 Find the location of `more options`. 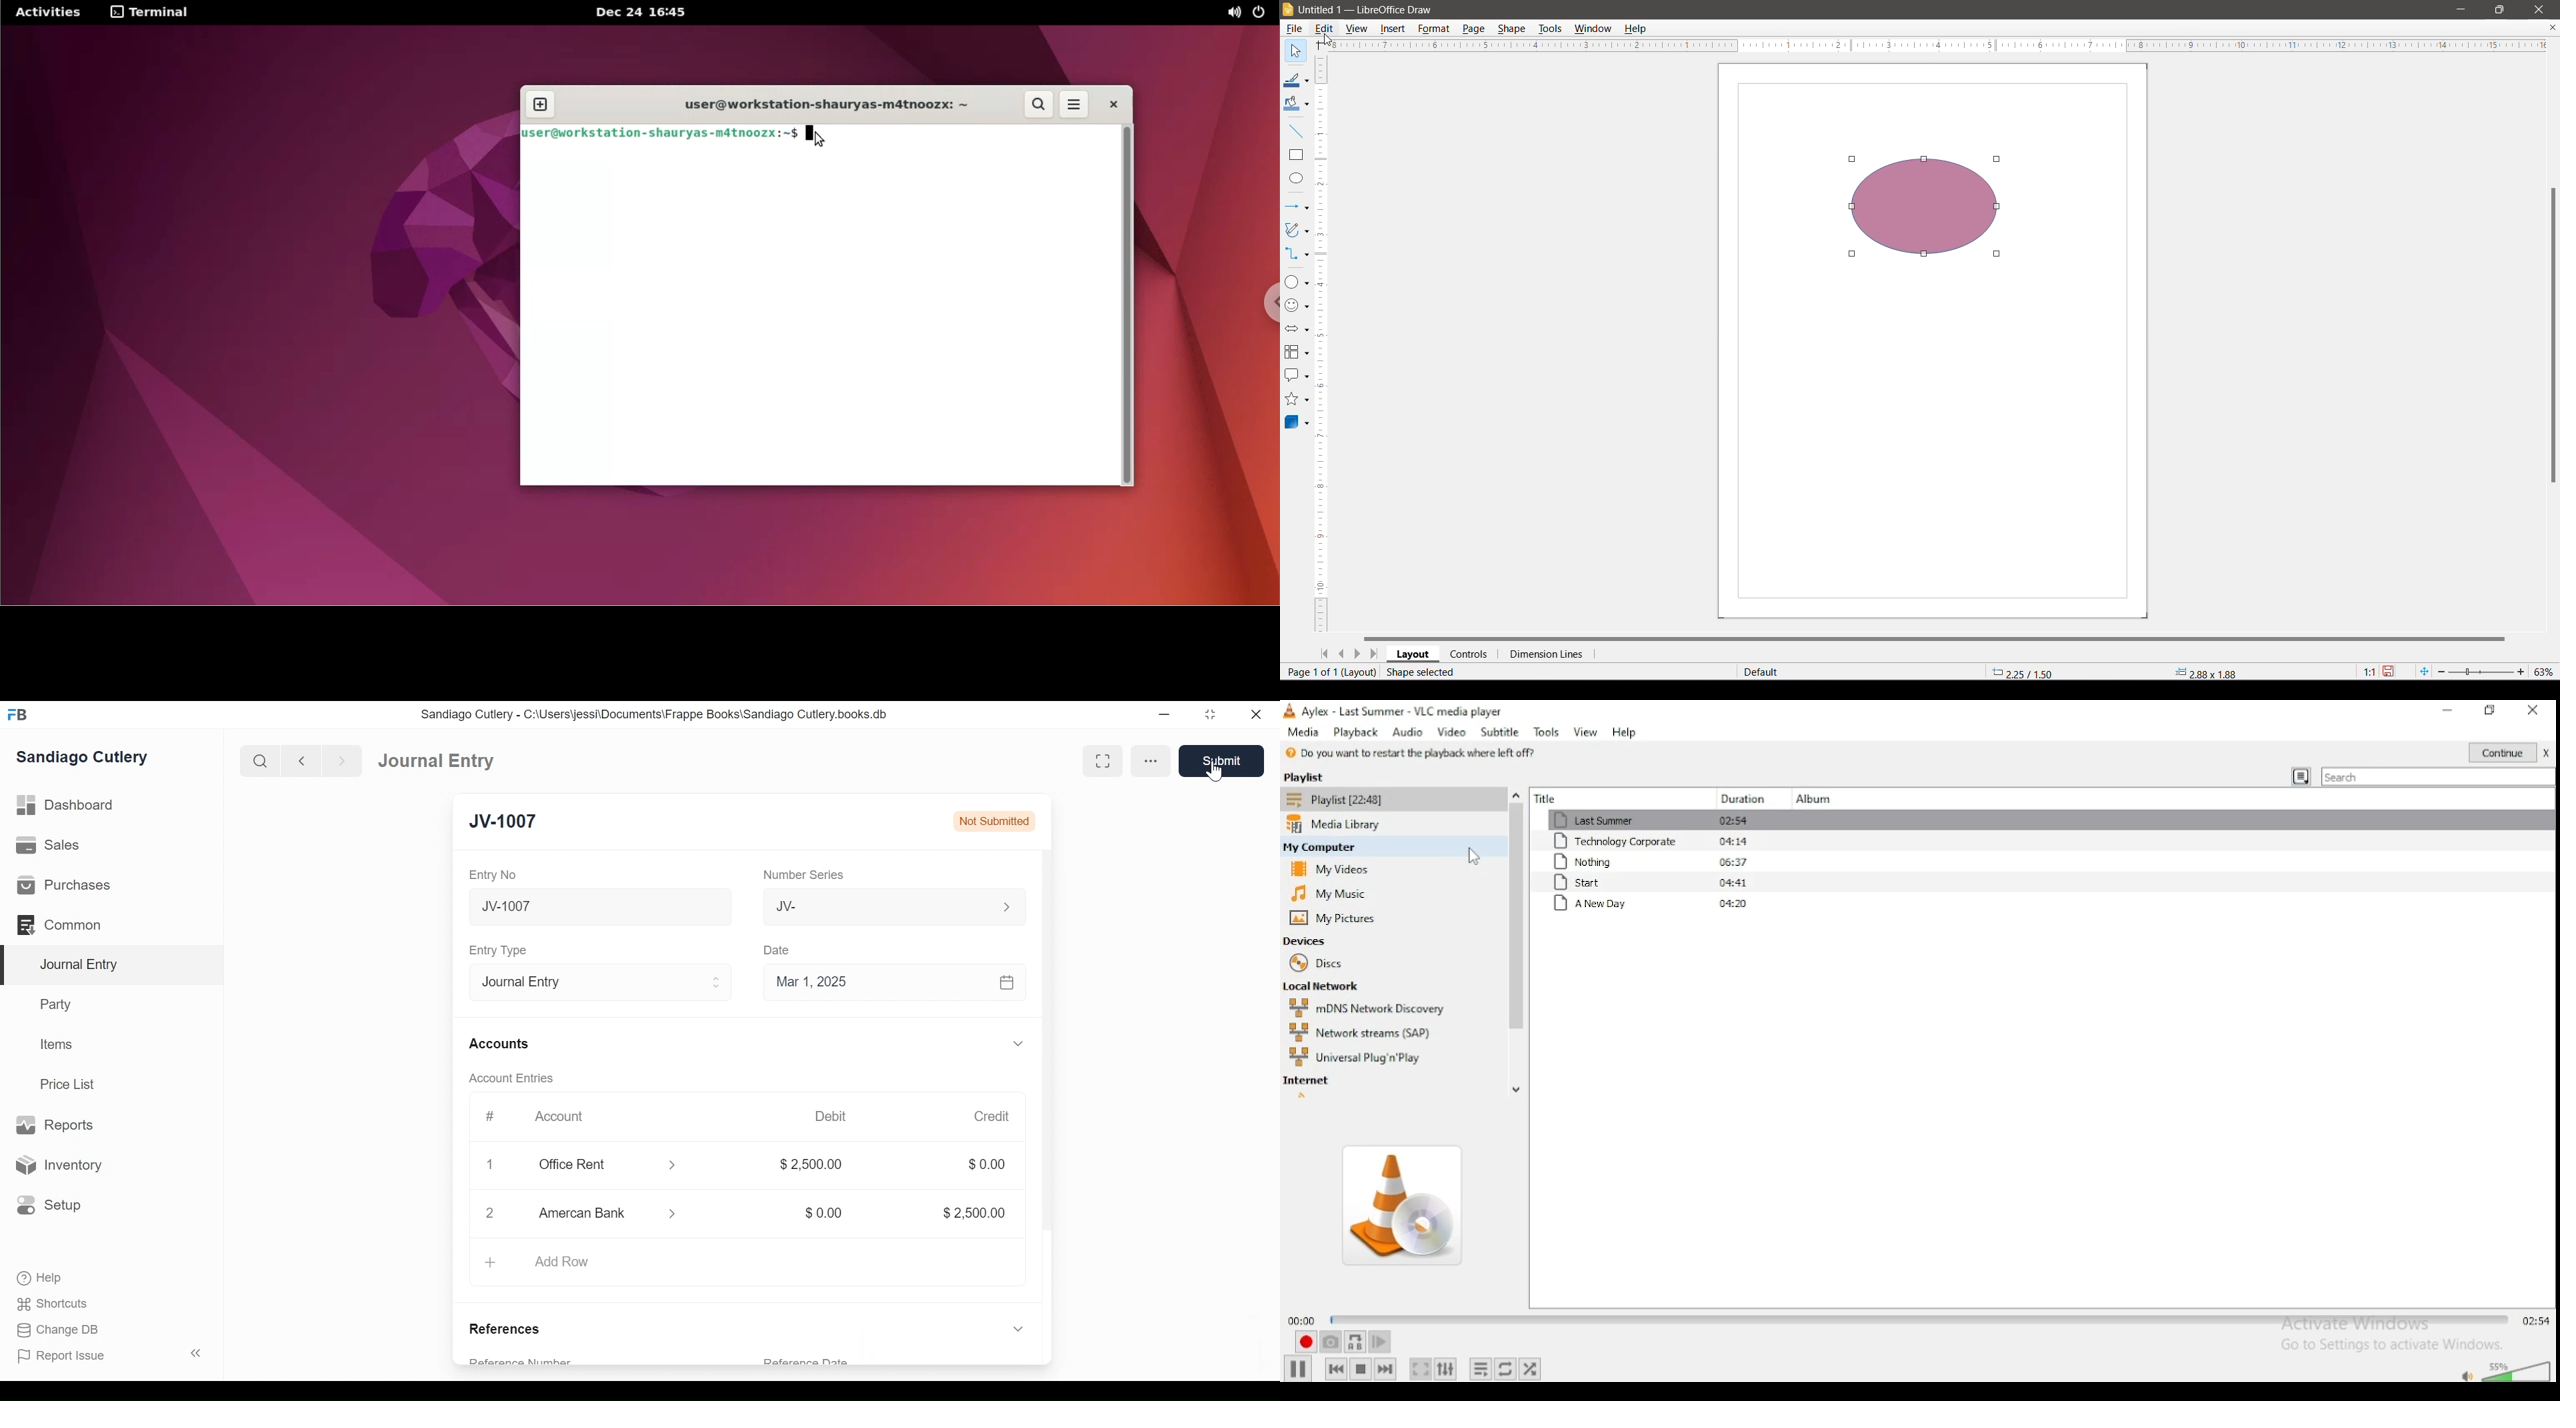

more options is located at coordinates (1151, 762).